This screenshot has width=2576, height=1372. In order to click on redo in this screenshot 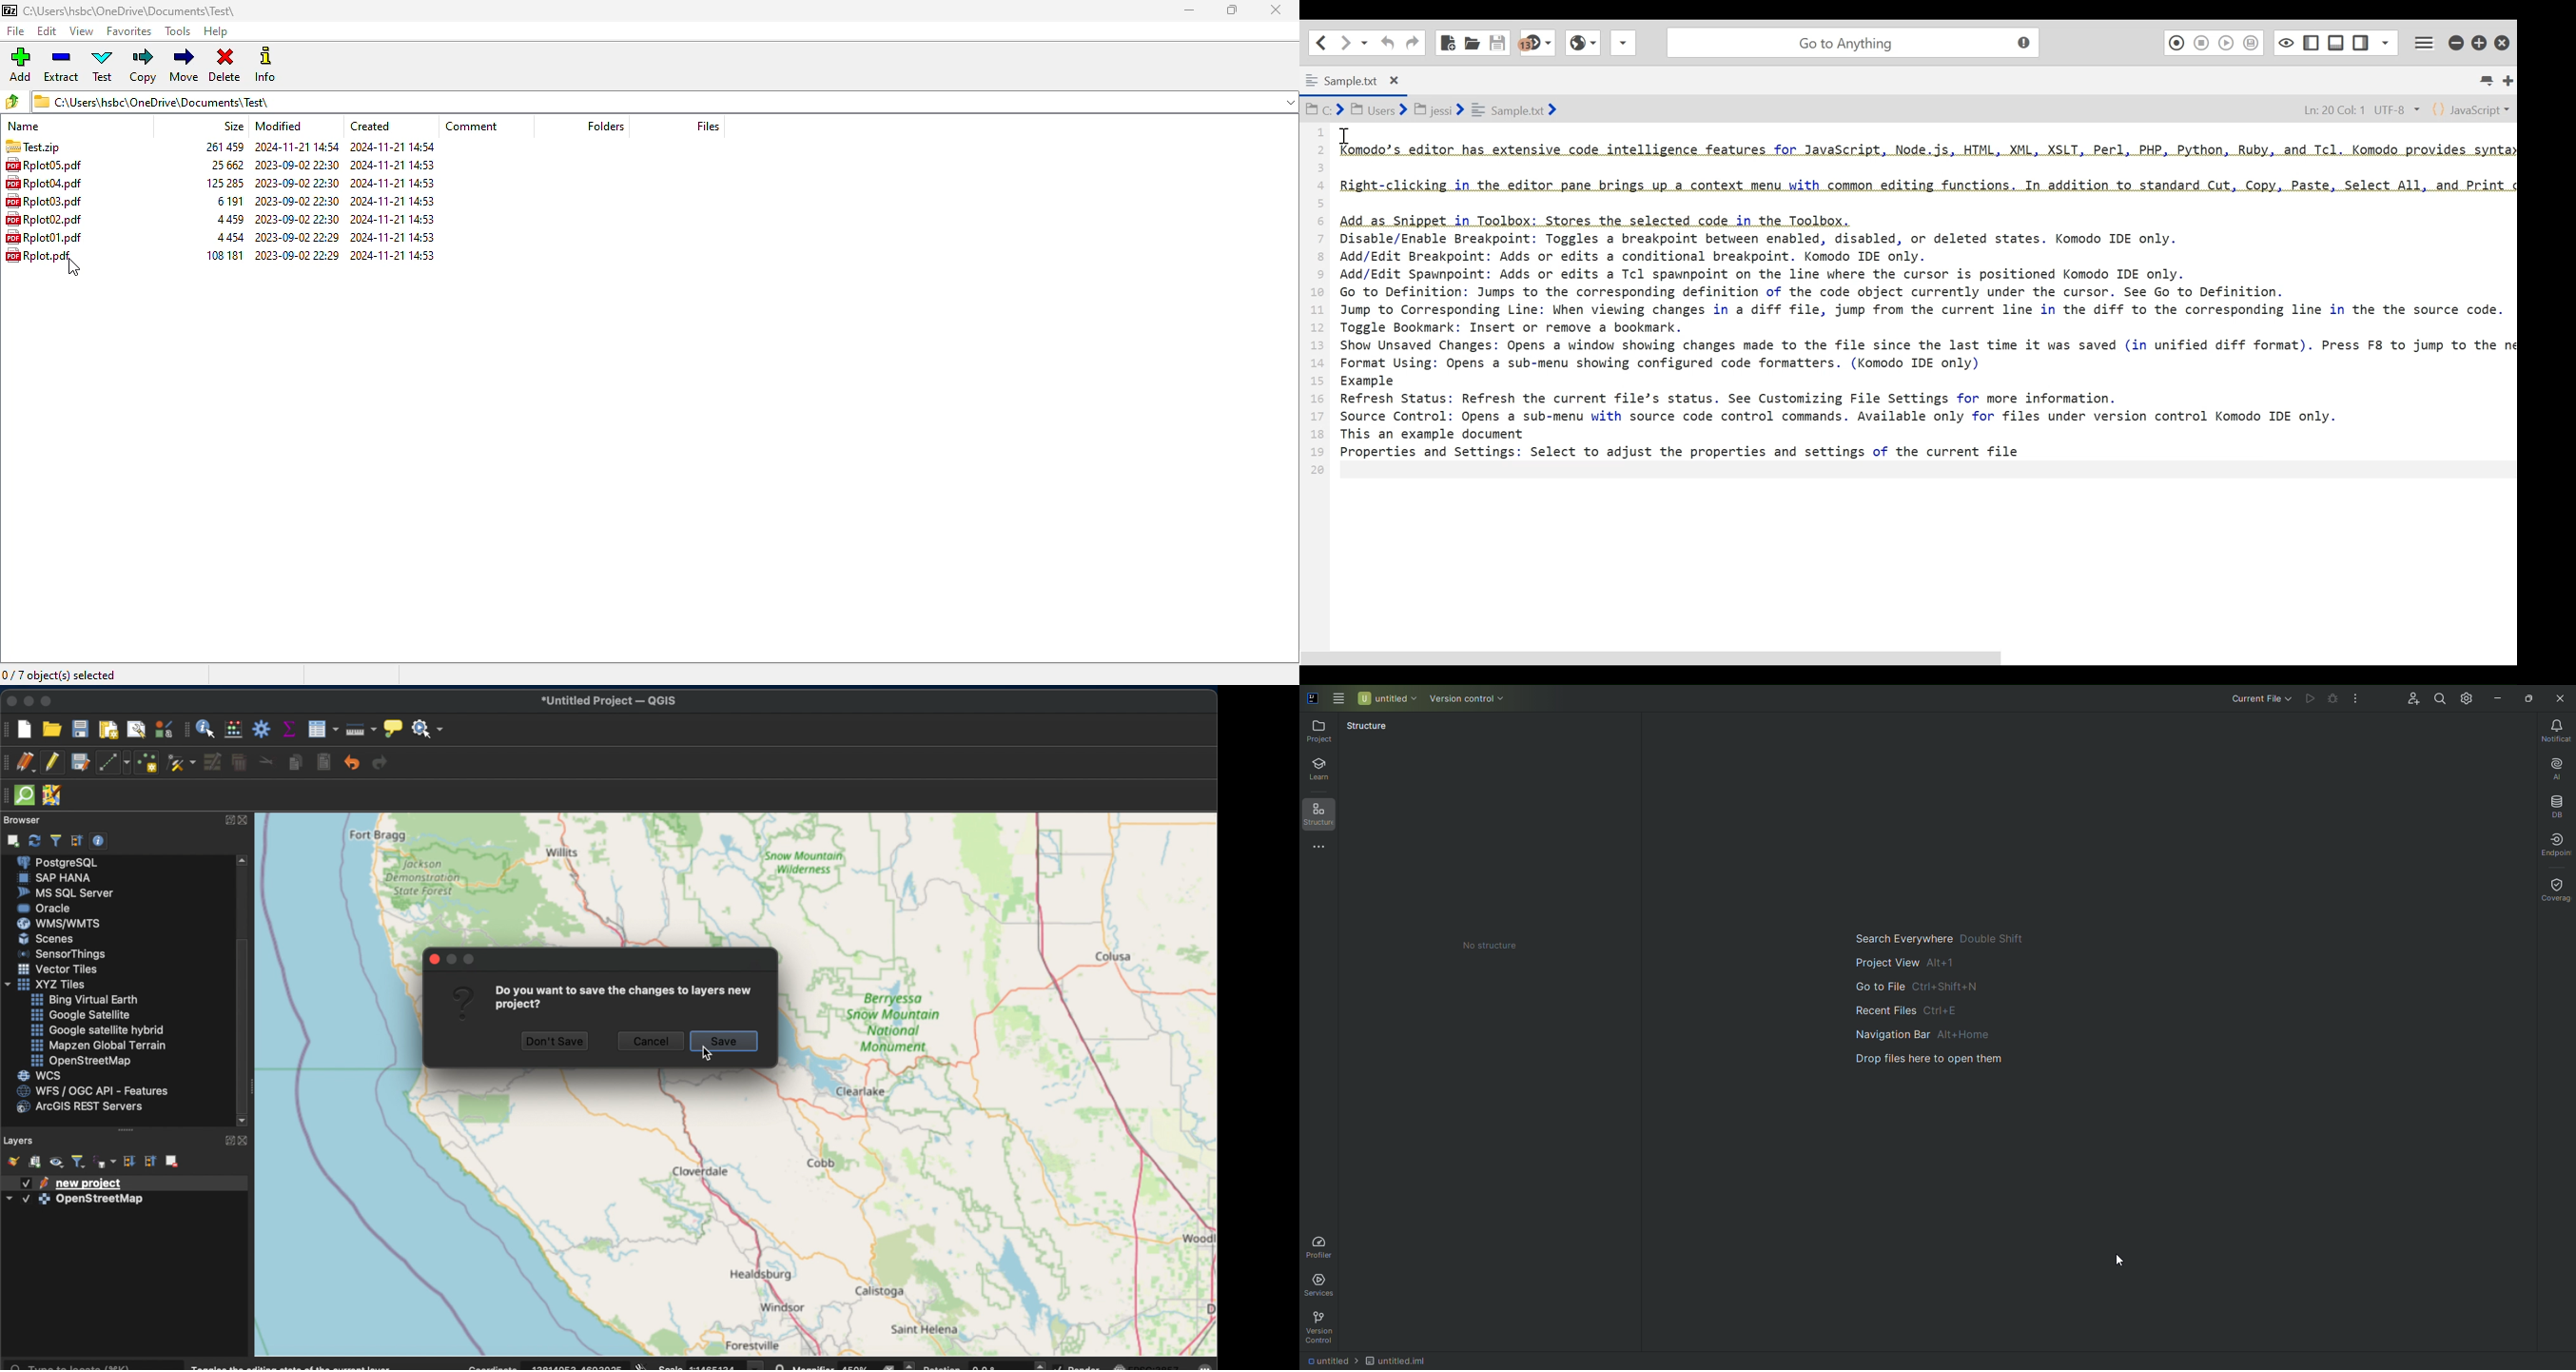, I will do `click(379, 762)`.